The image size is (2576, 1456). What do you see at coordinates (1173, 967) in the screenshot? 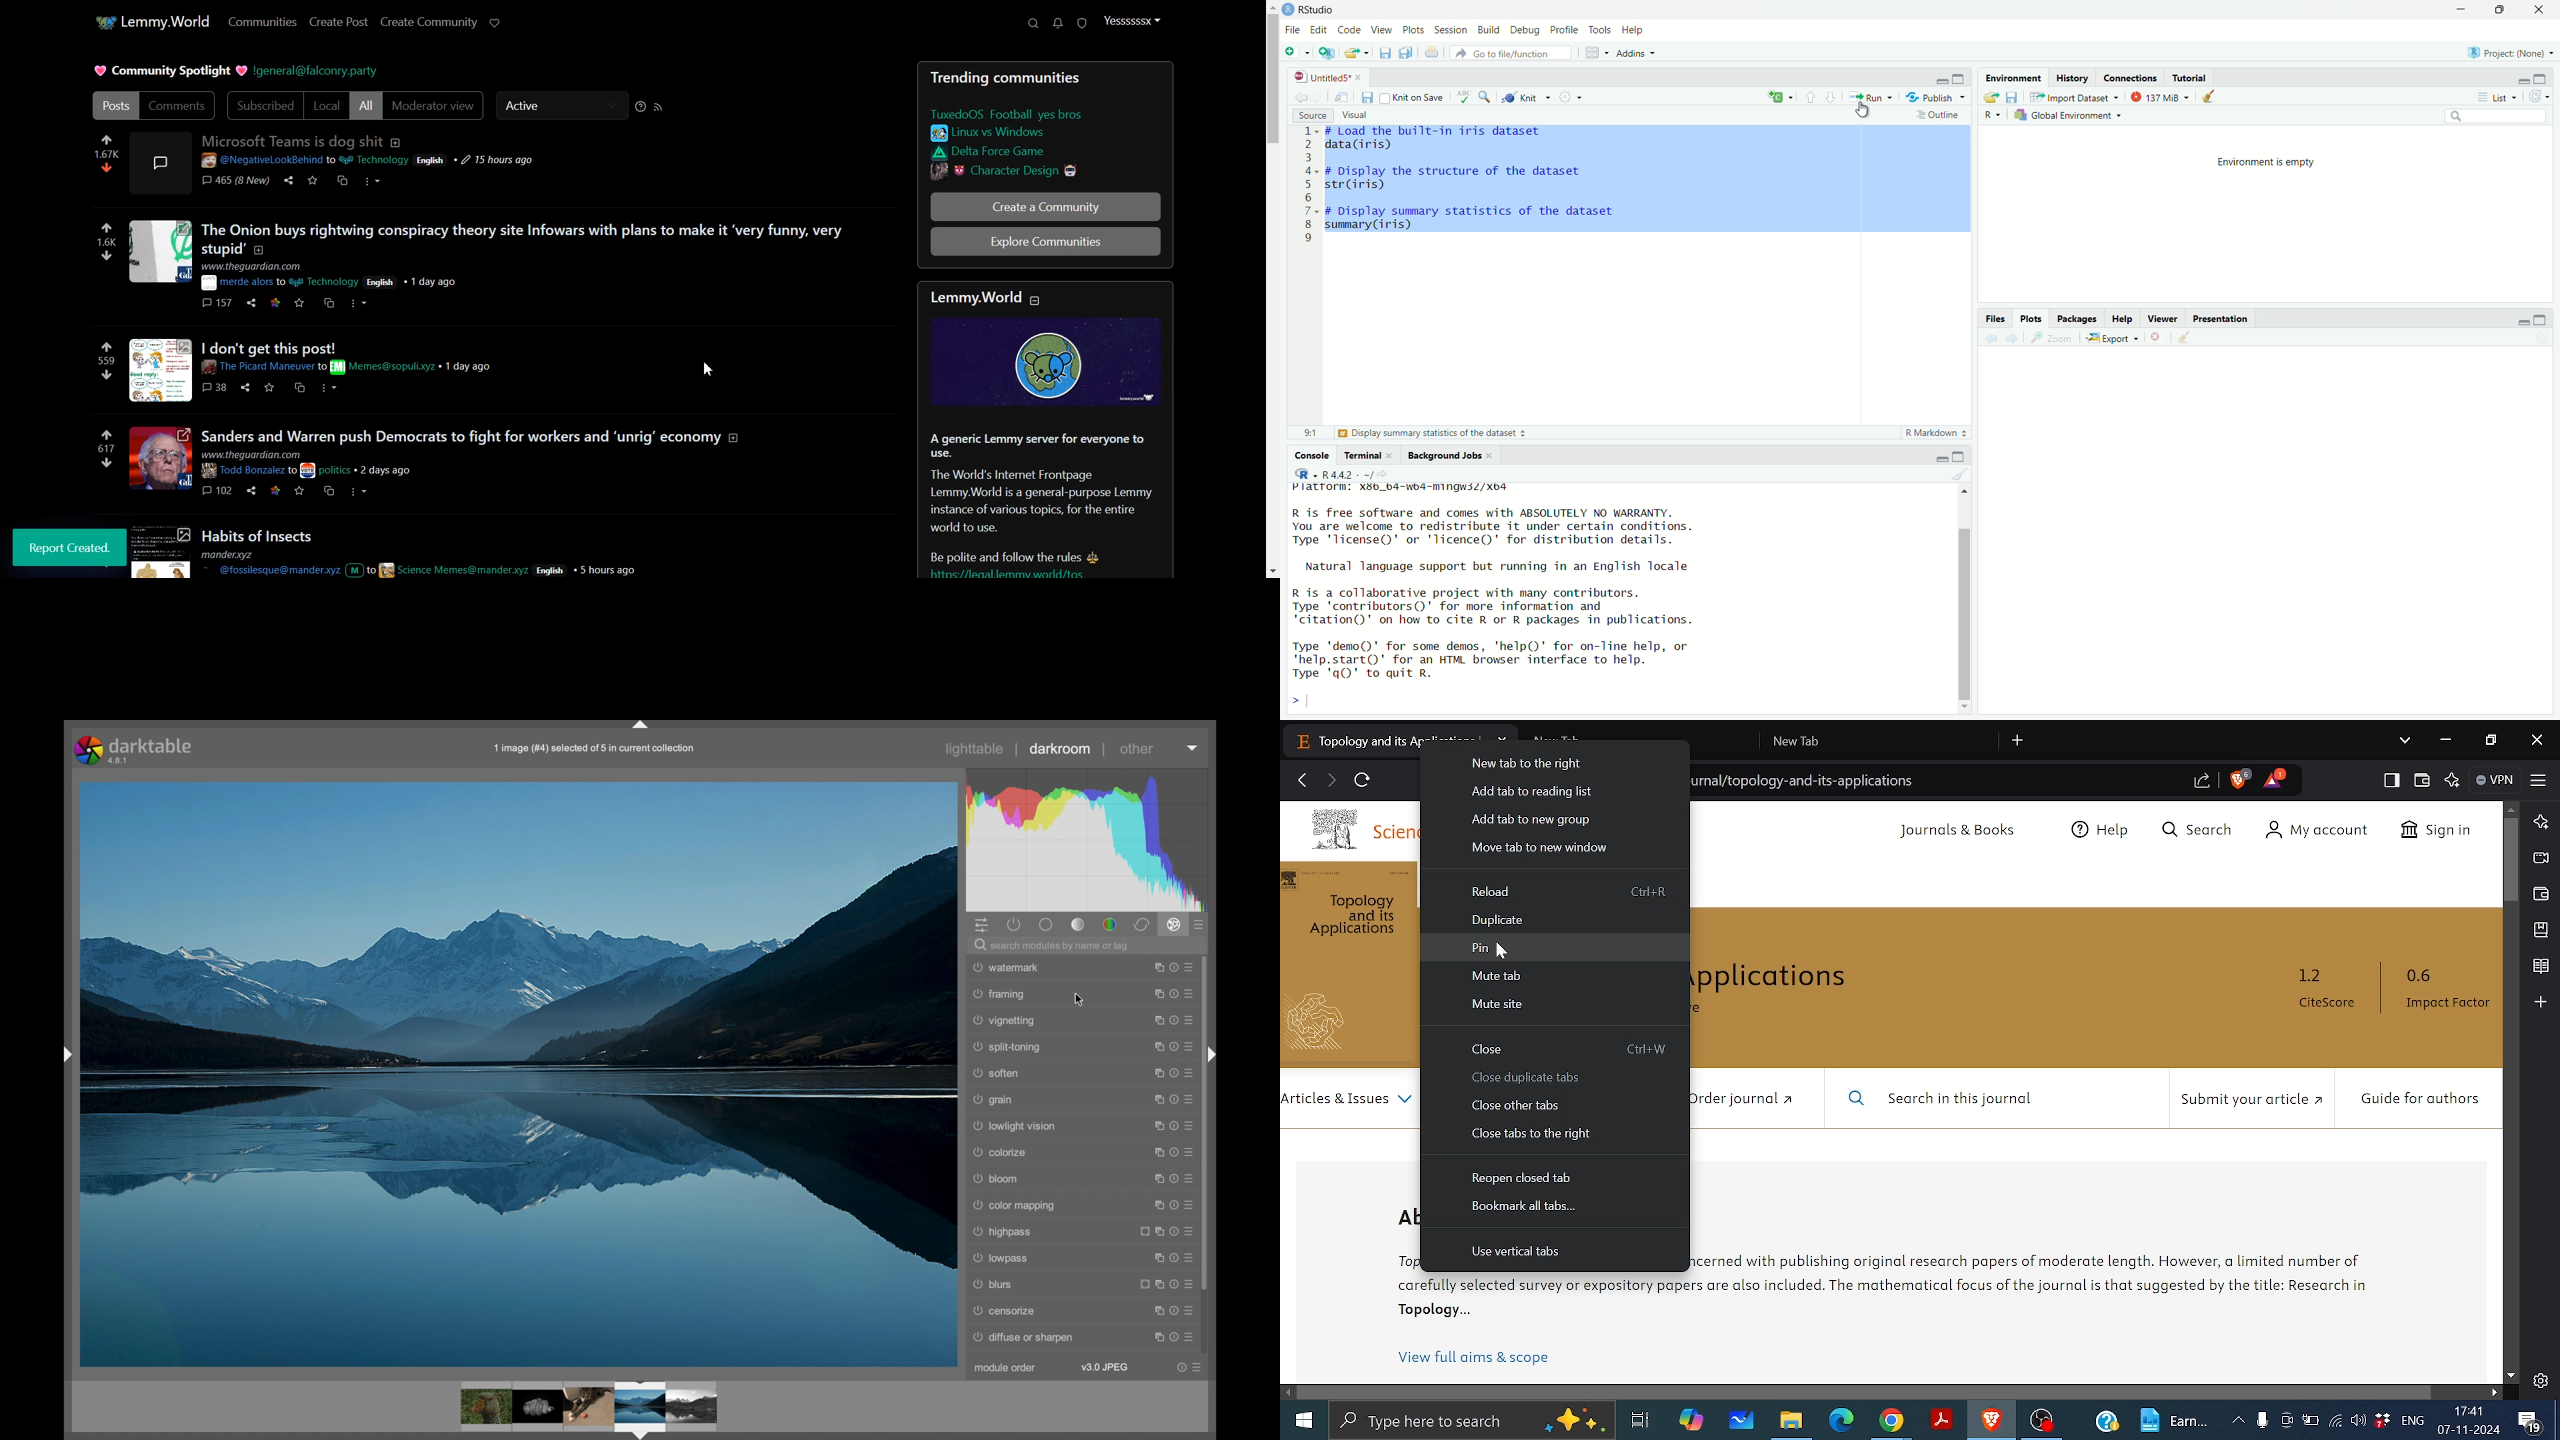
I see `more options` at bounding box center [1173, 967].